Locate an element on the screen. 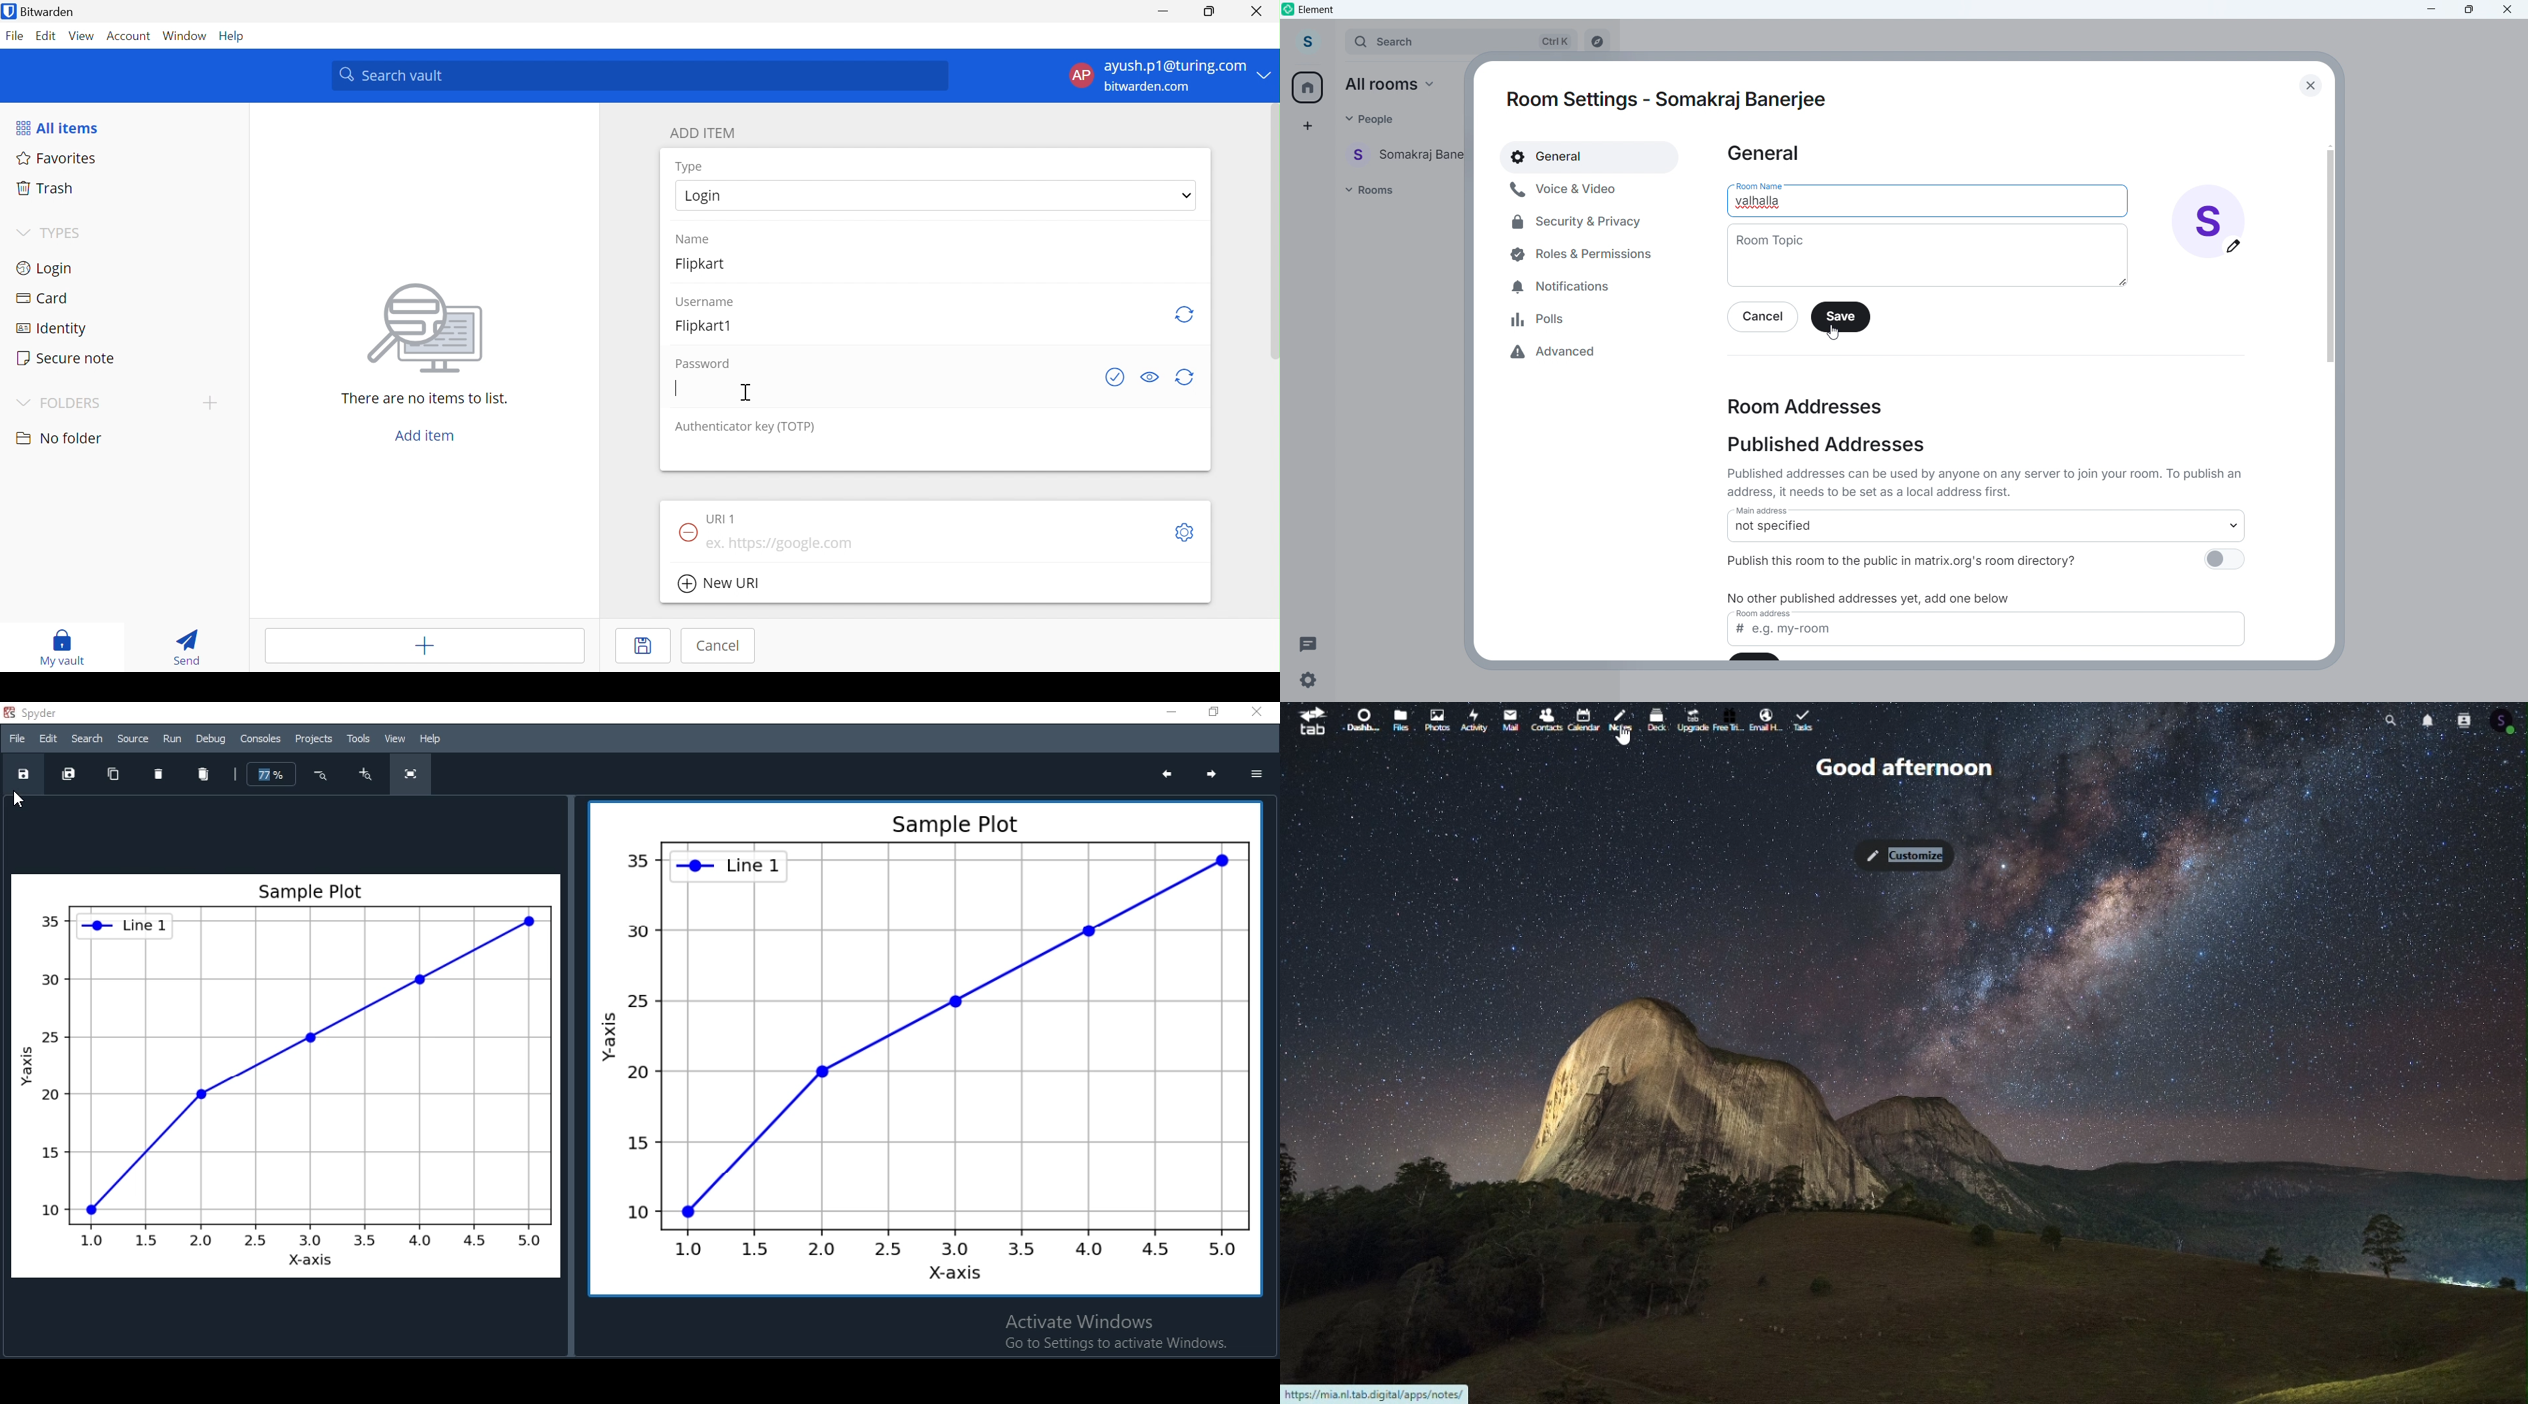 The height and width of the screenshot is (1428, 2548). See if password has been exposed is located at coordinates (1115, 378).